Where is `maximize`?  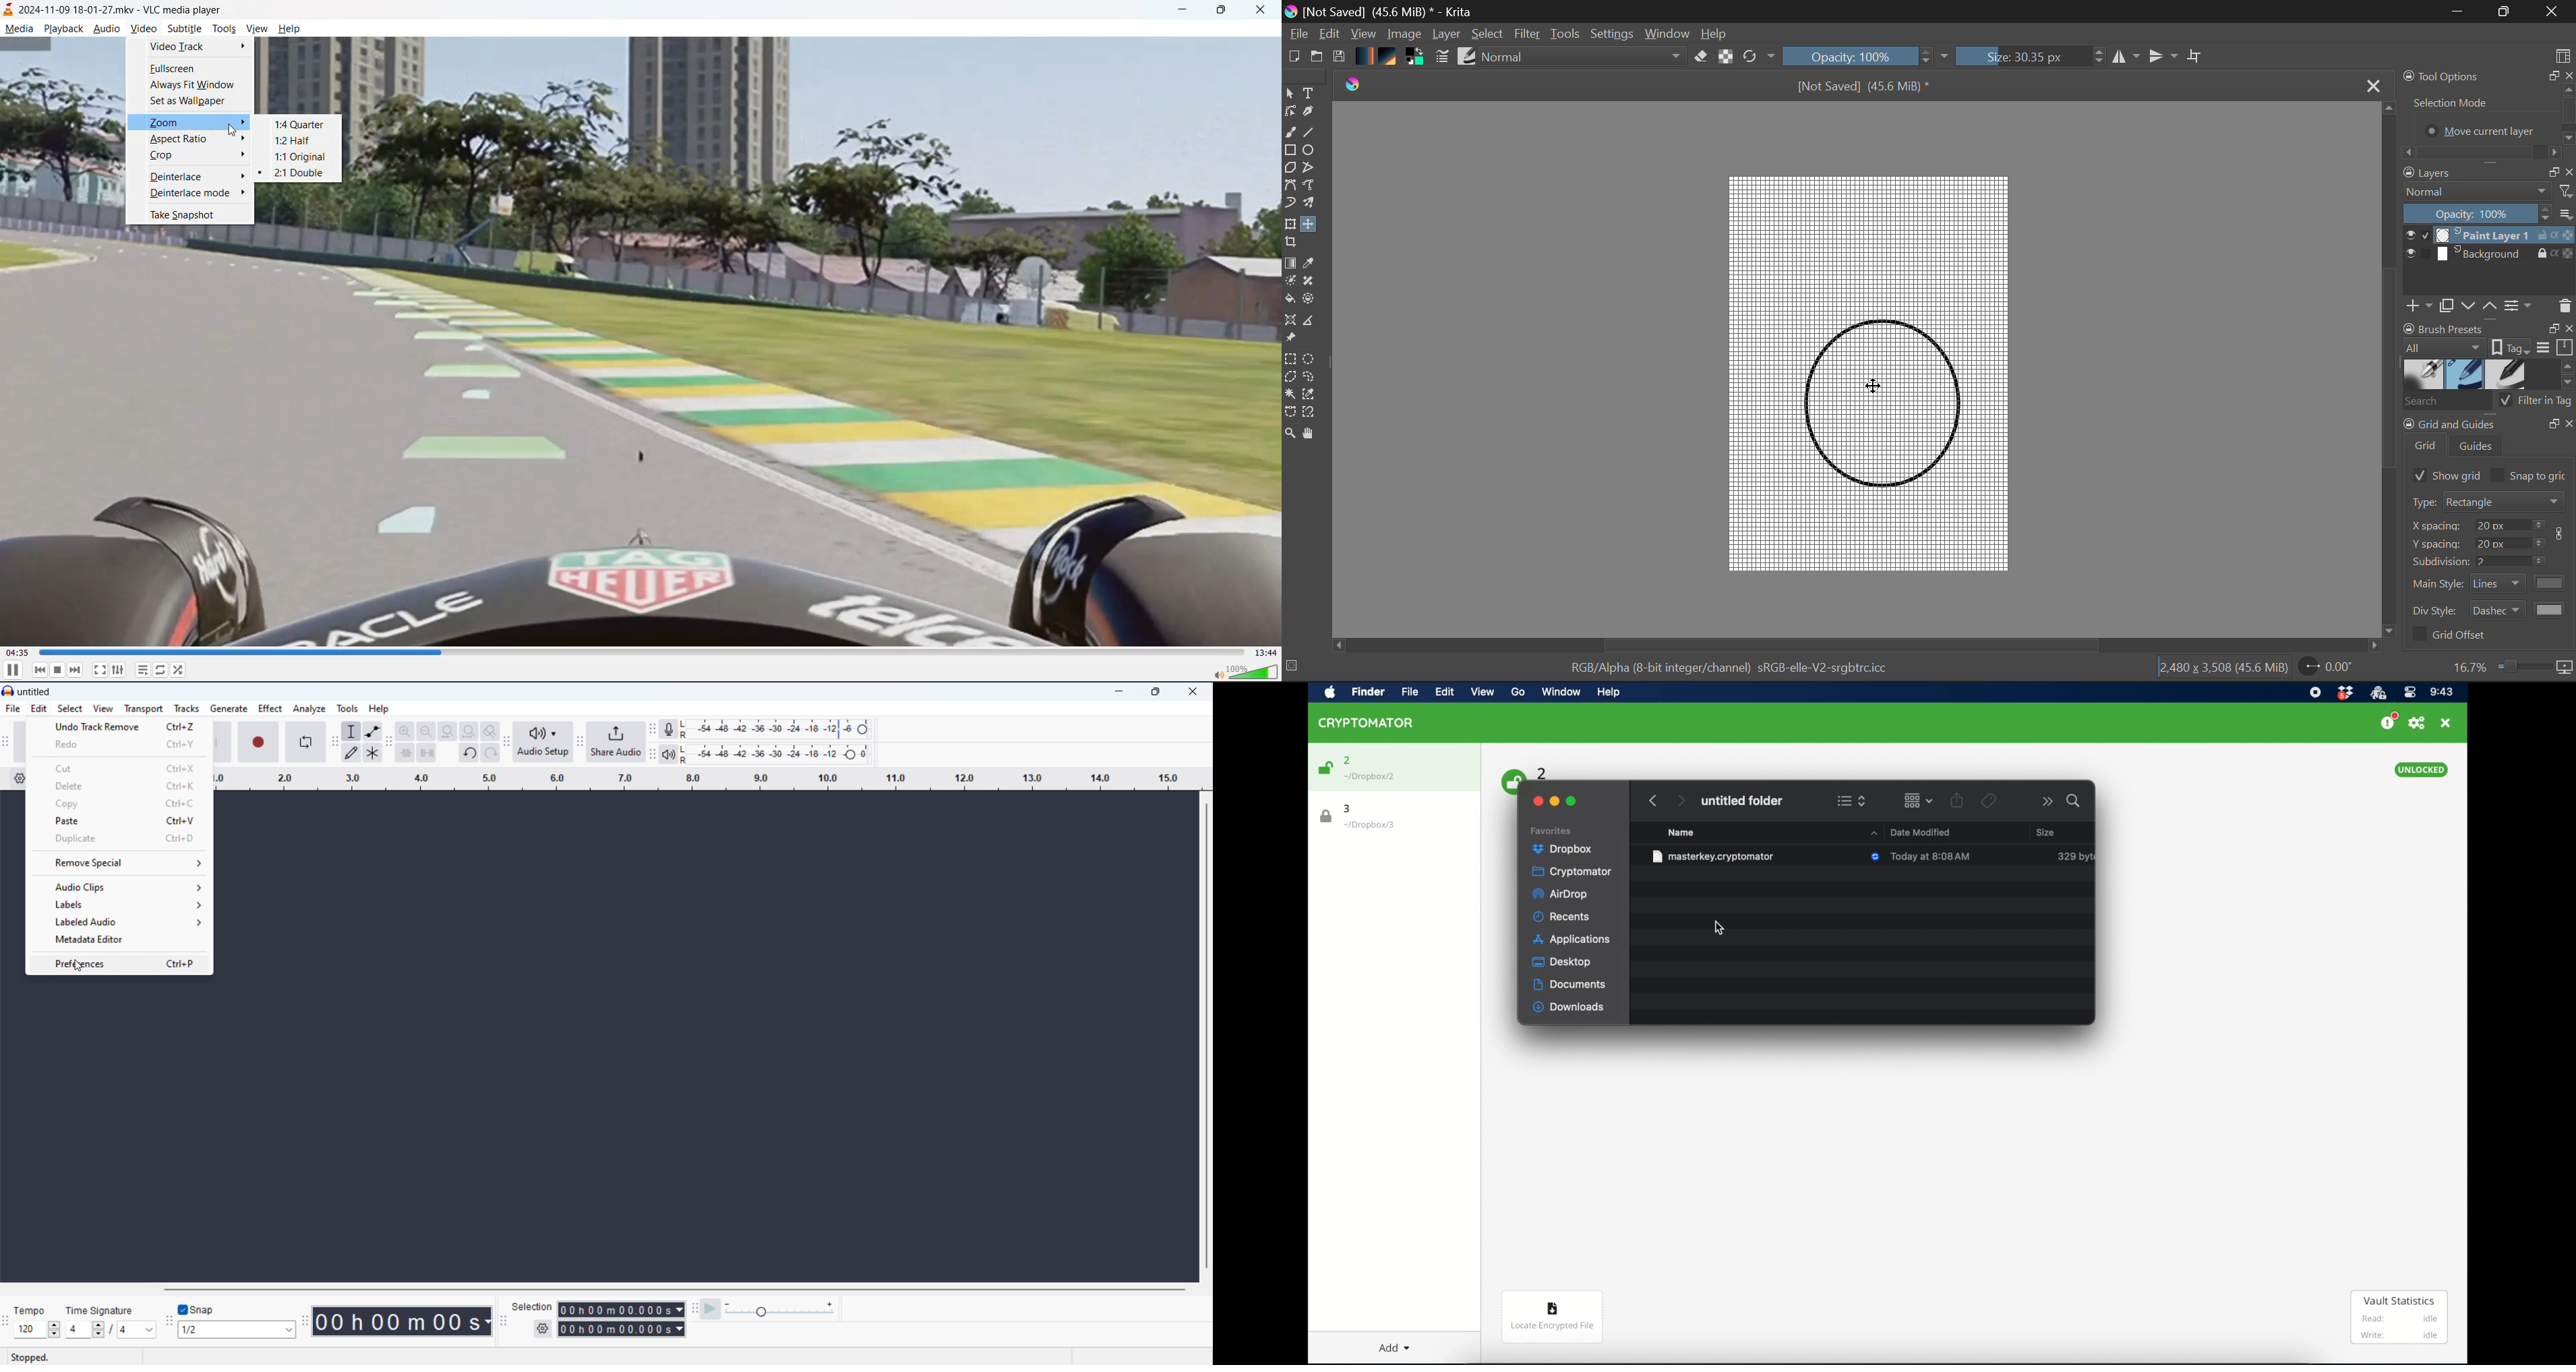 maximize is located at coordinates (1155, 692).